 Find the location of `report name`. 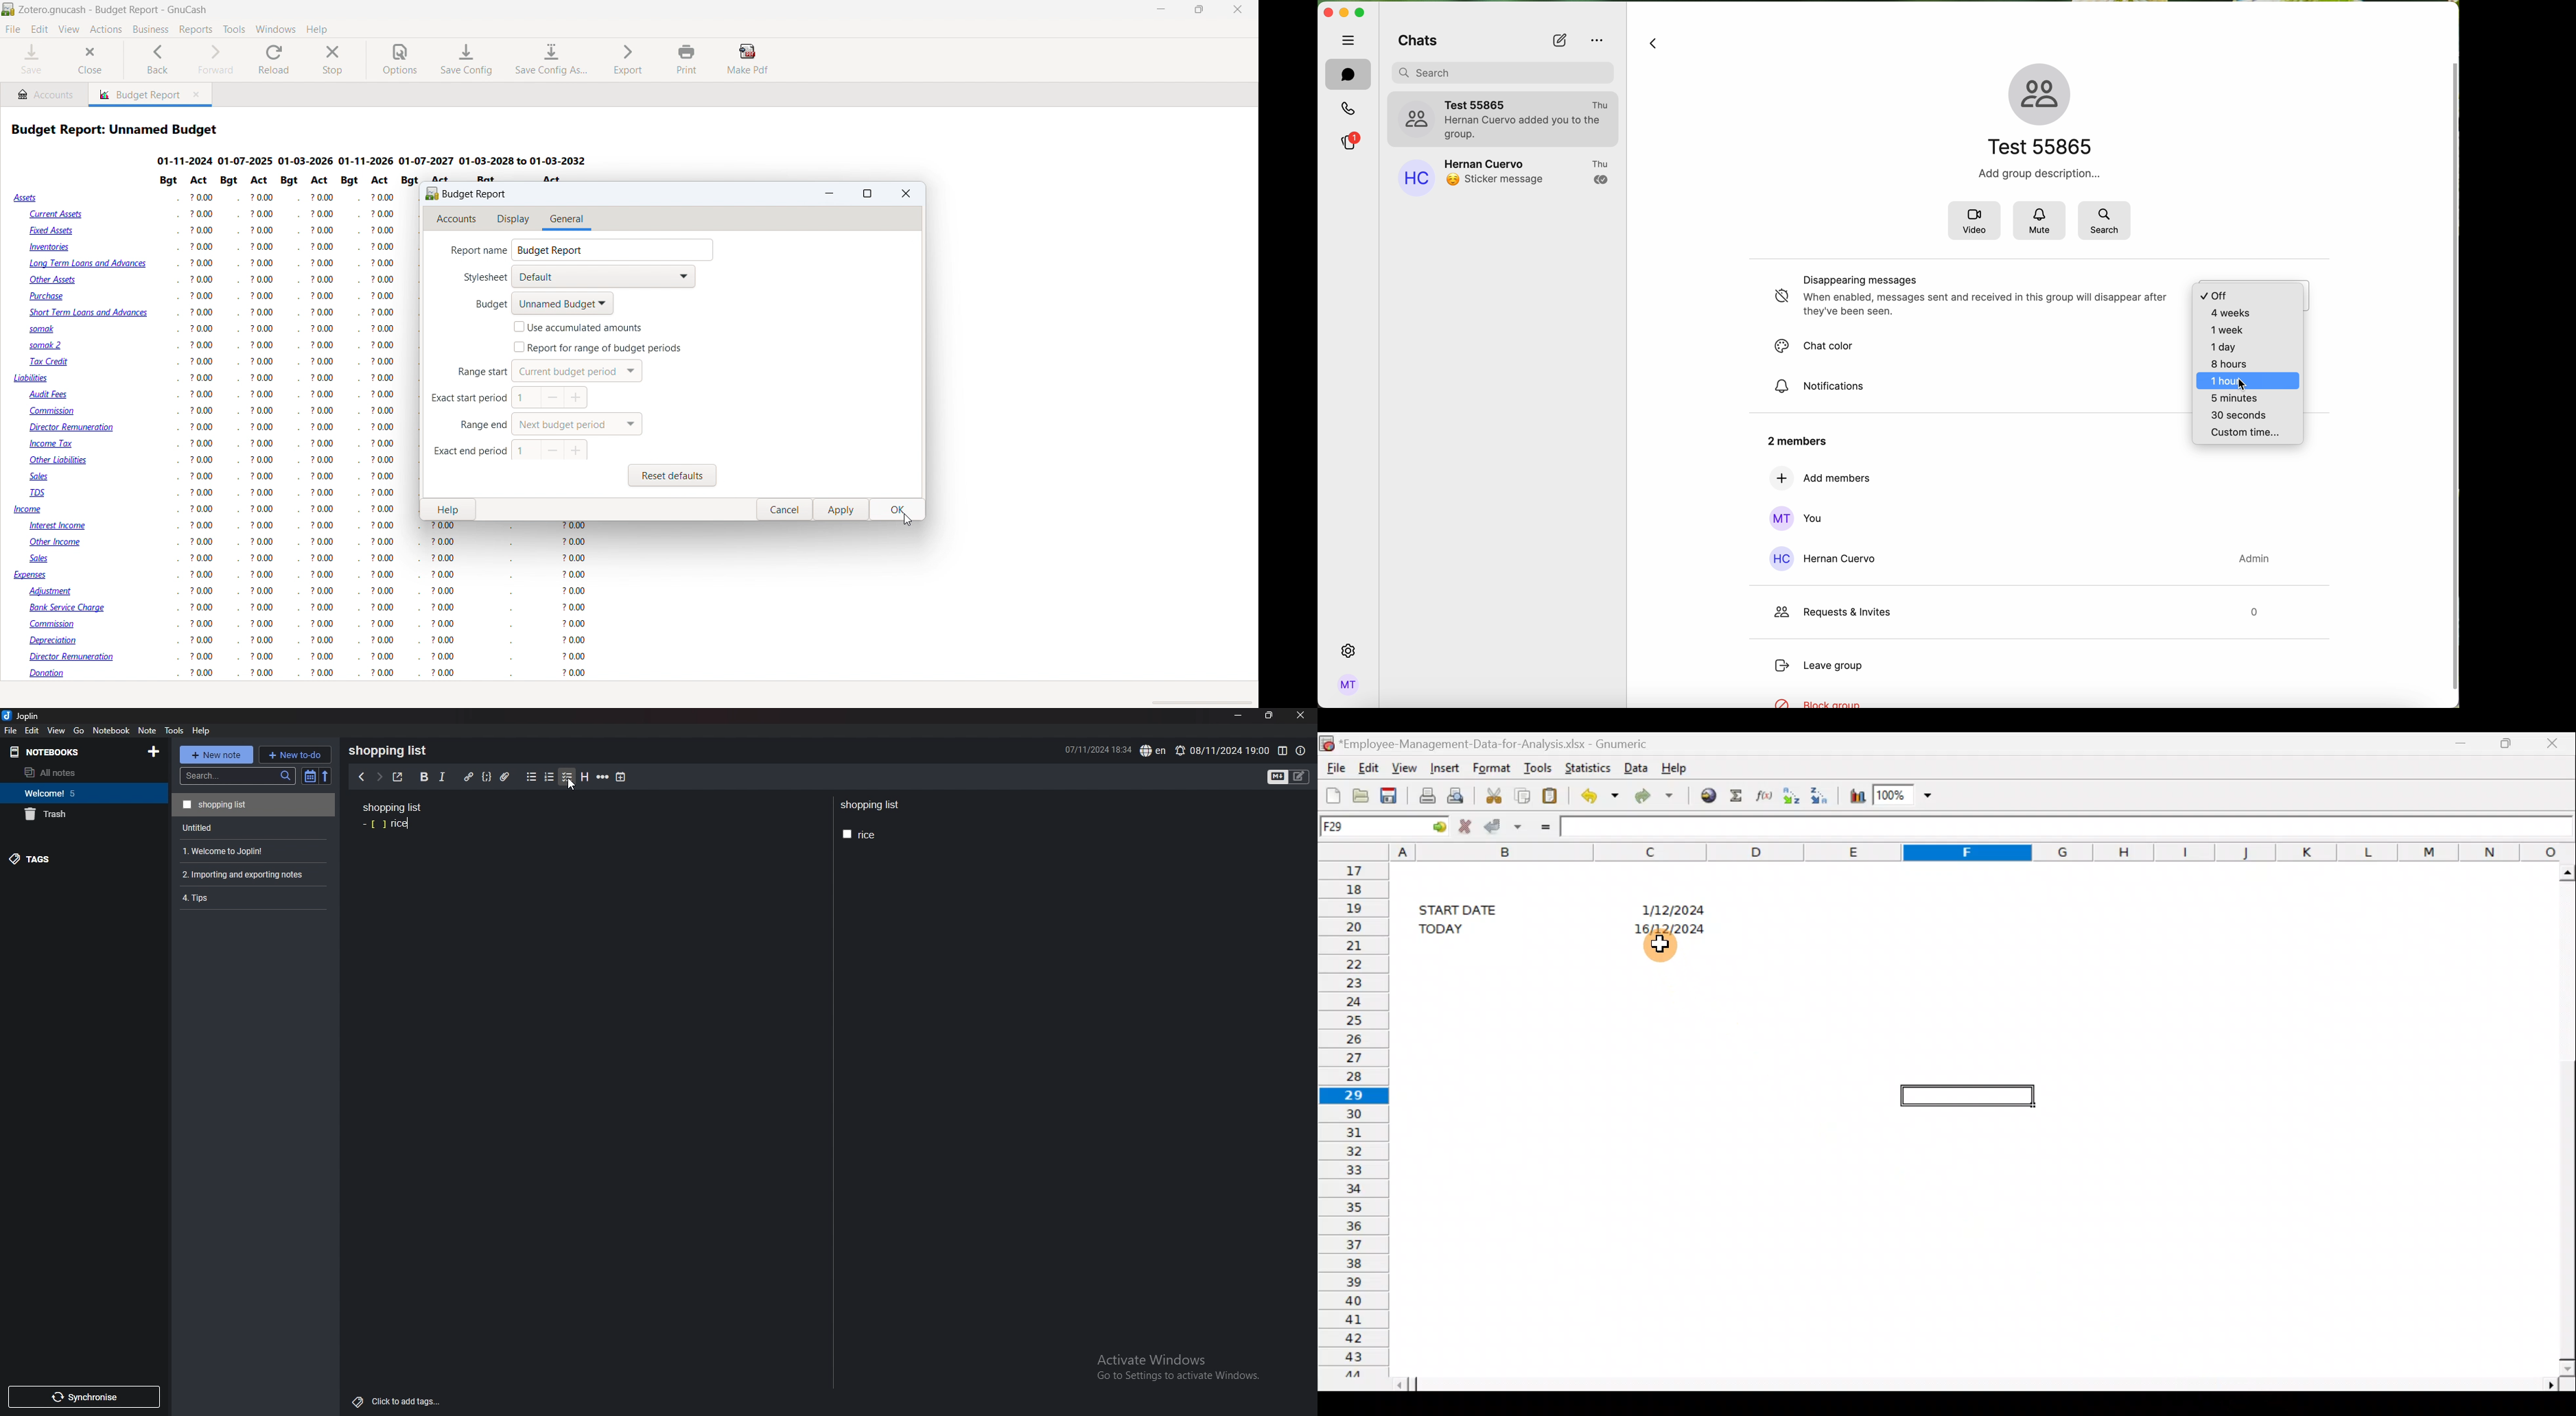

report name is located at coordinates (612, 250).